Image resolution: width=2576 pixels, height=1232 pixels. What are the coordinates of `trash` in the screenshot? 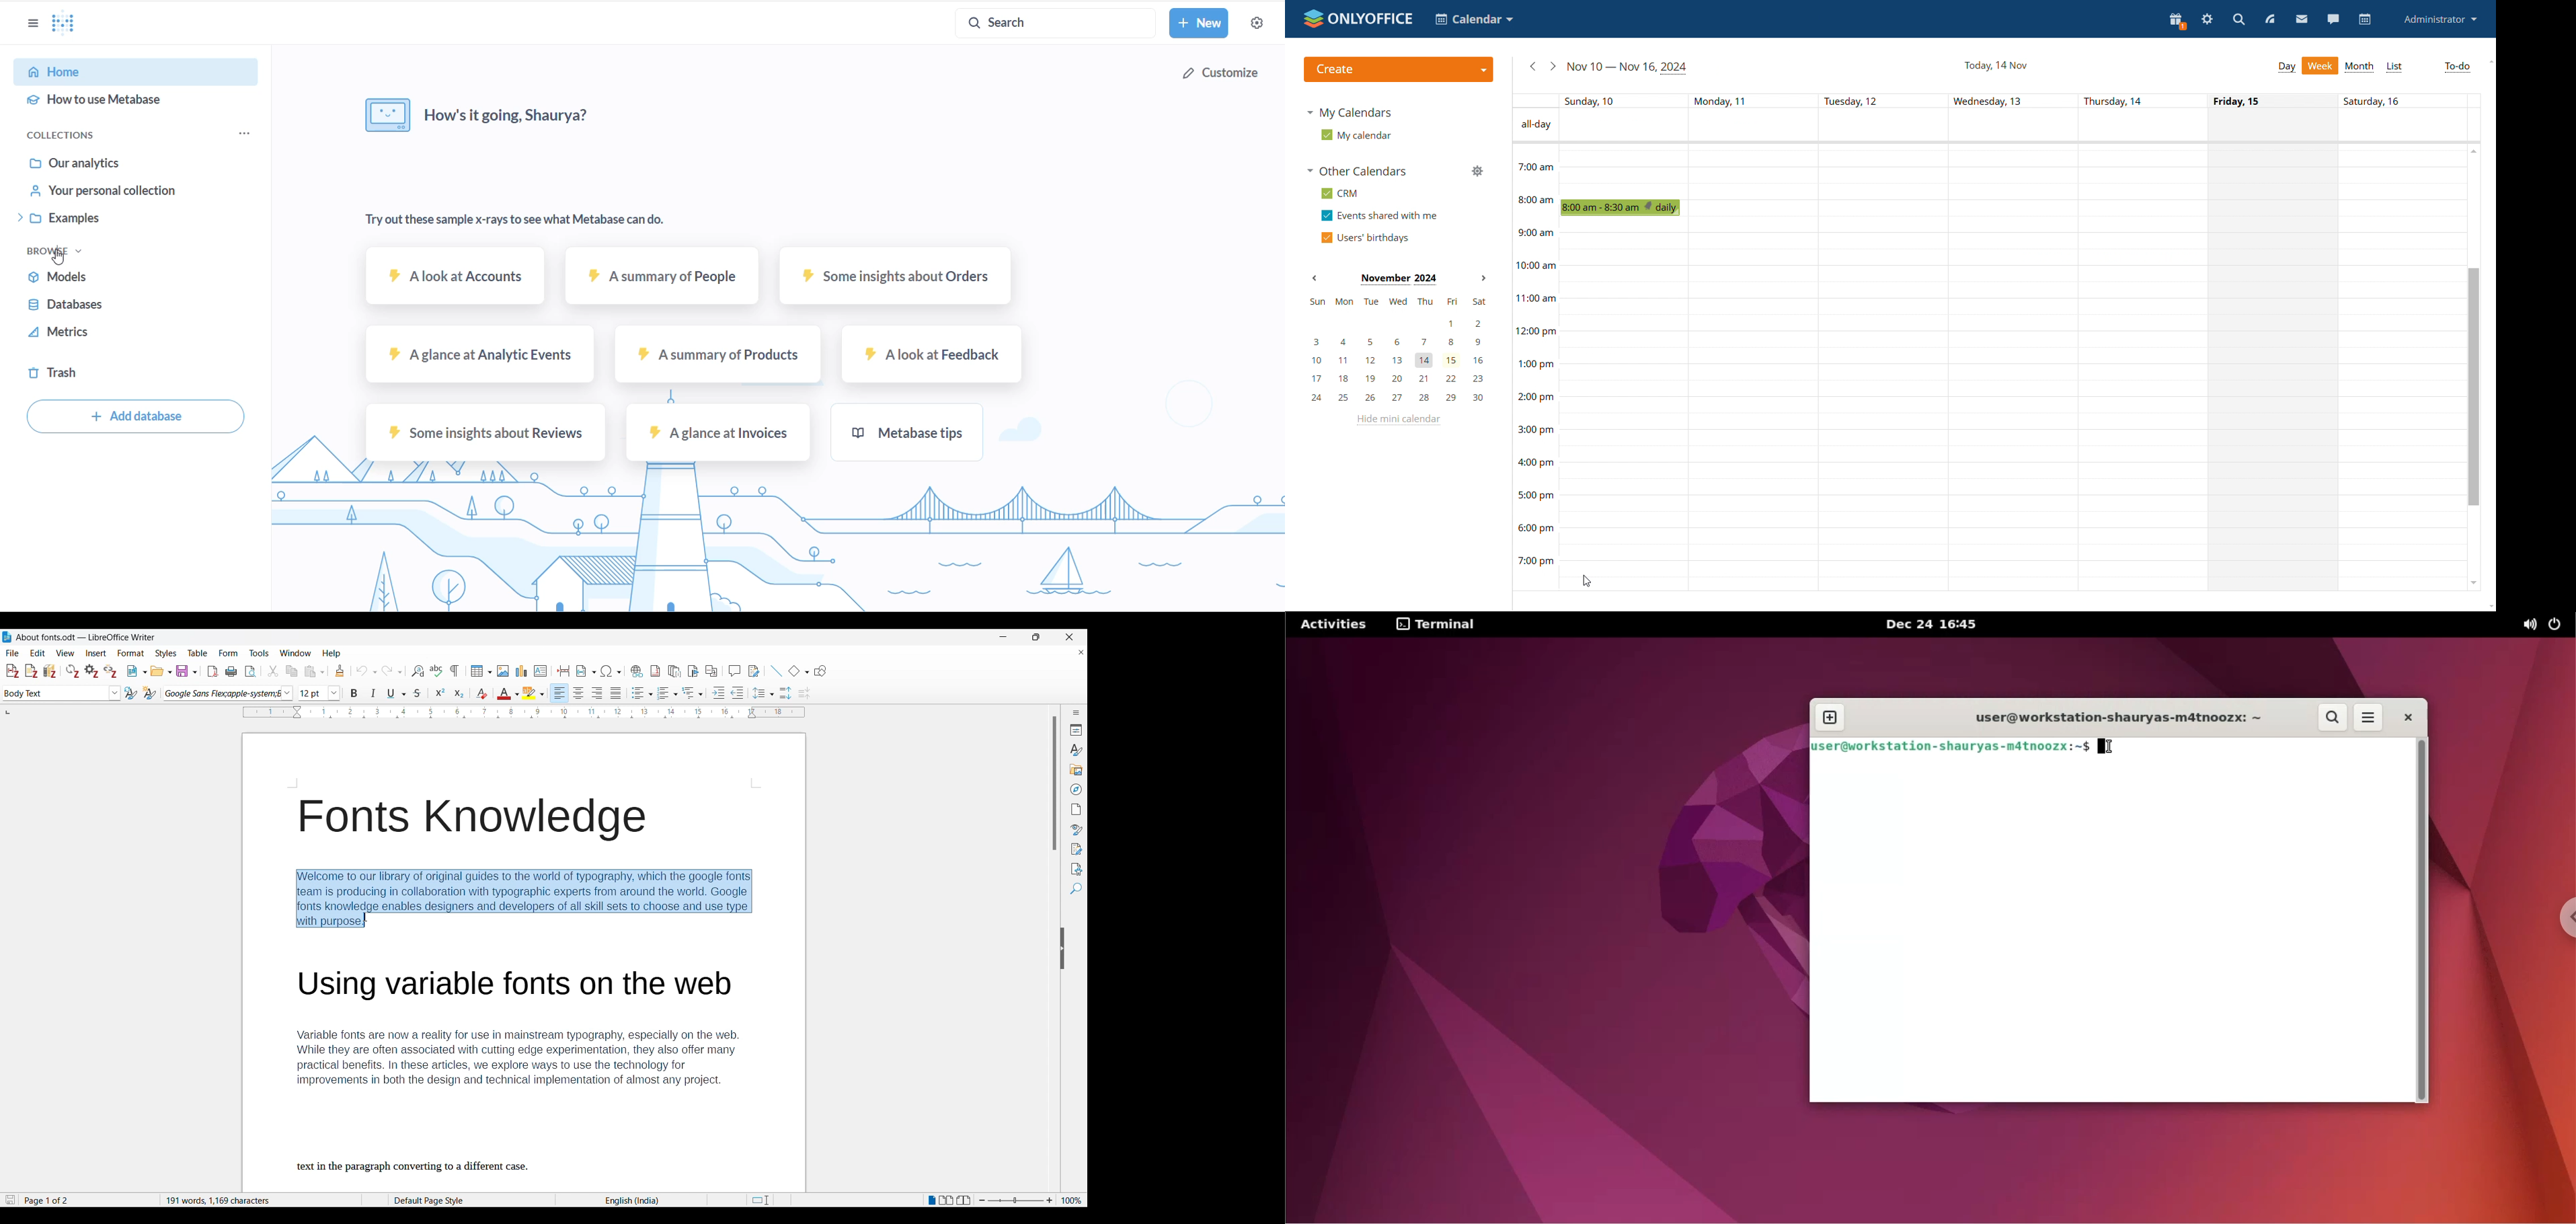 It's located at (66, 377).